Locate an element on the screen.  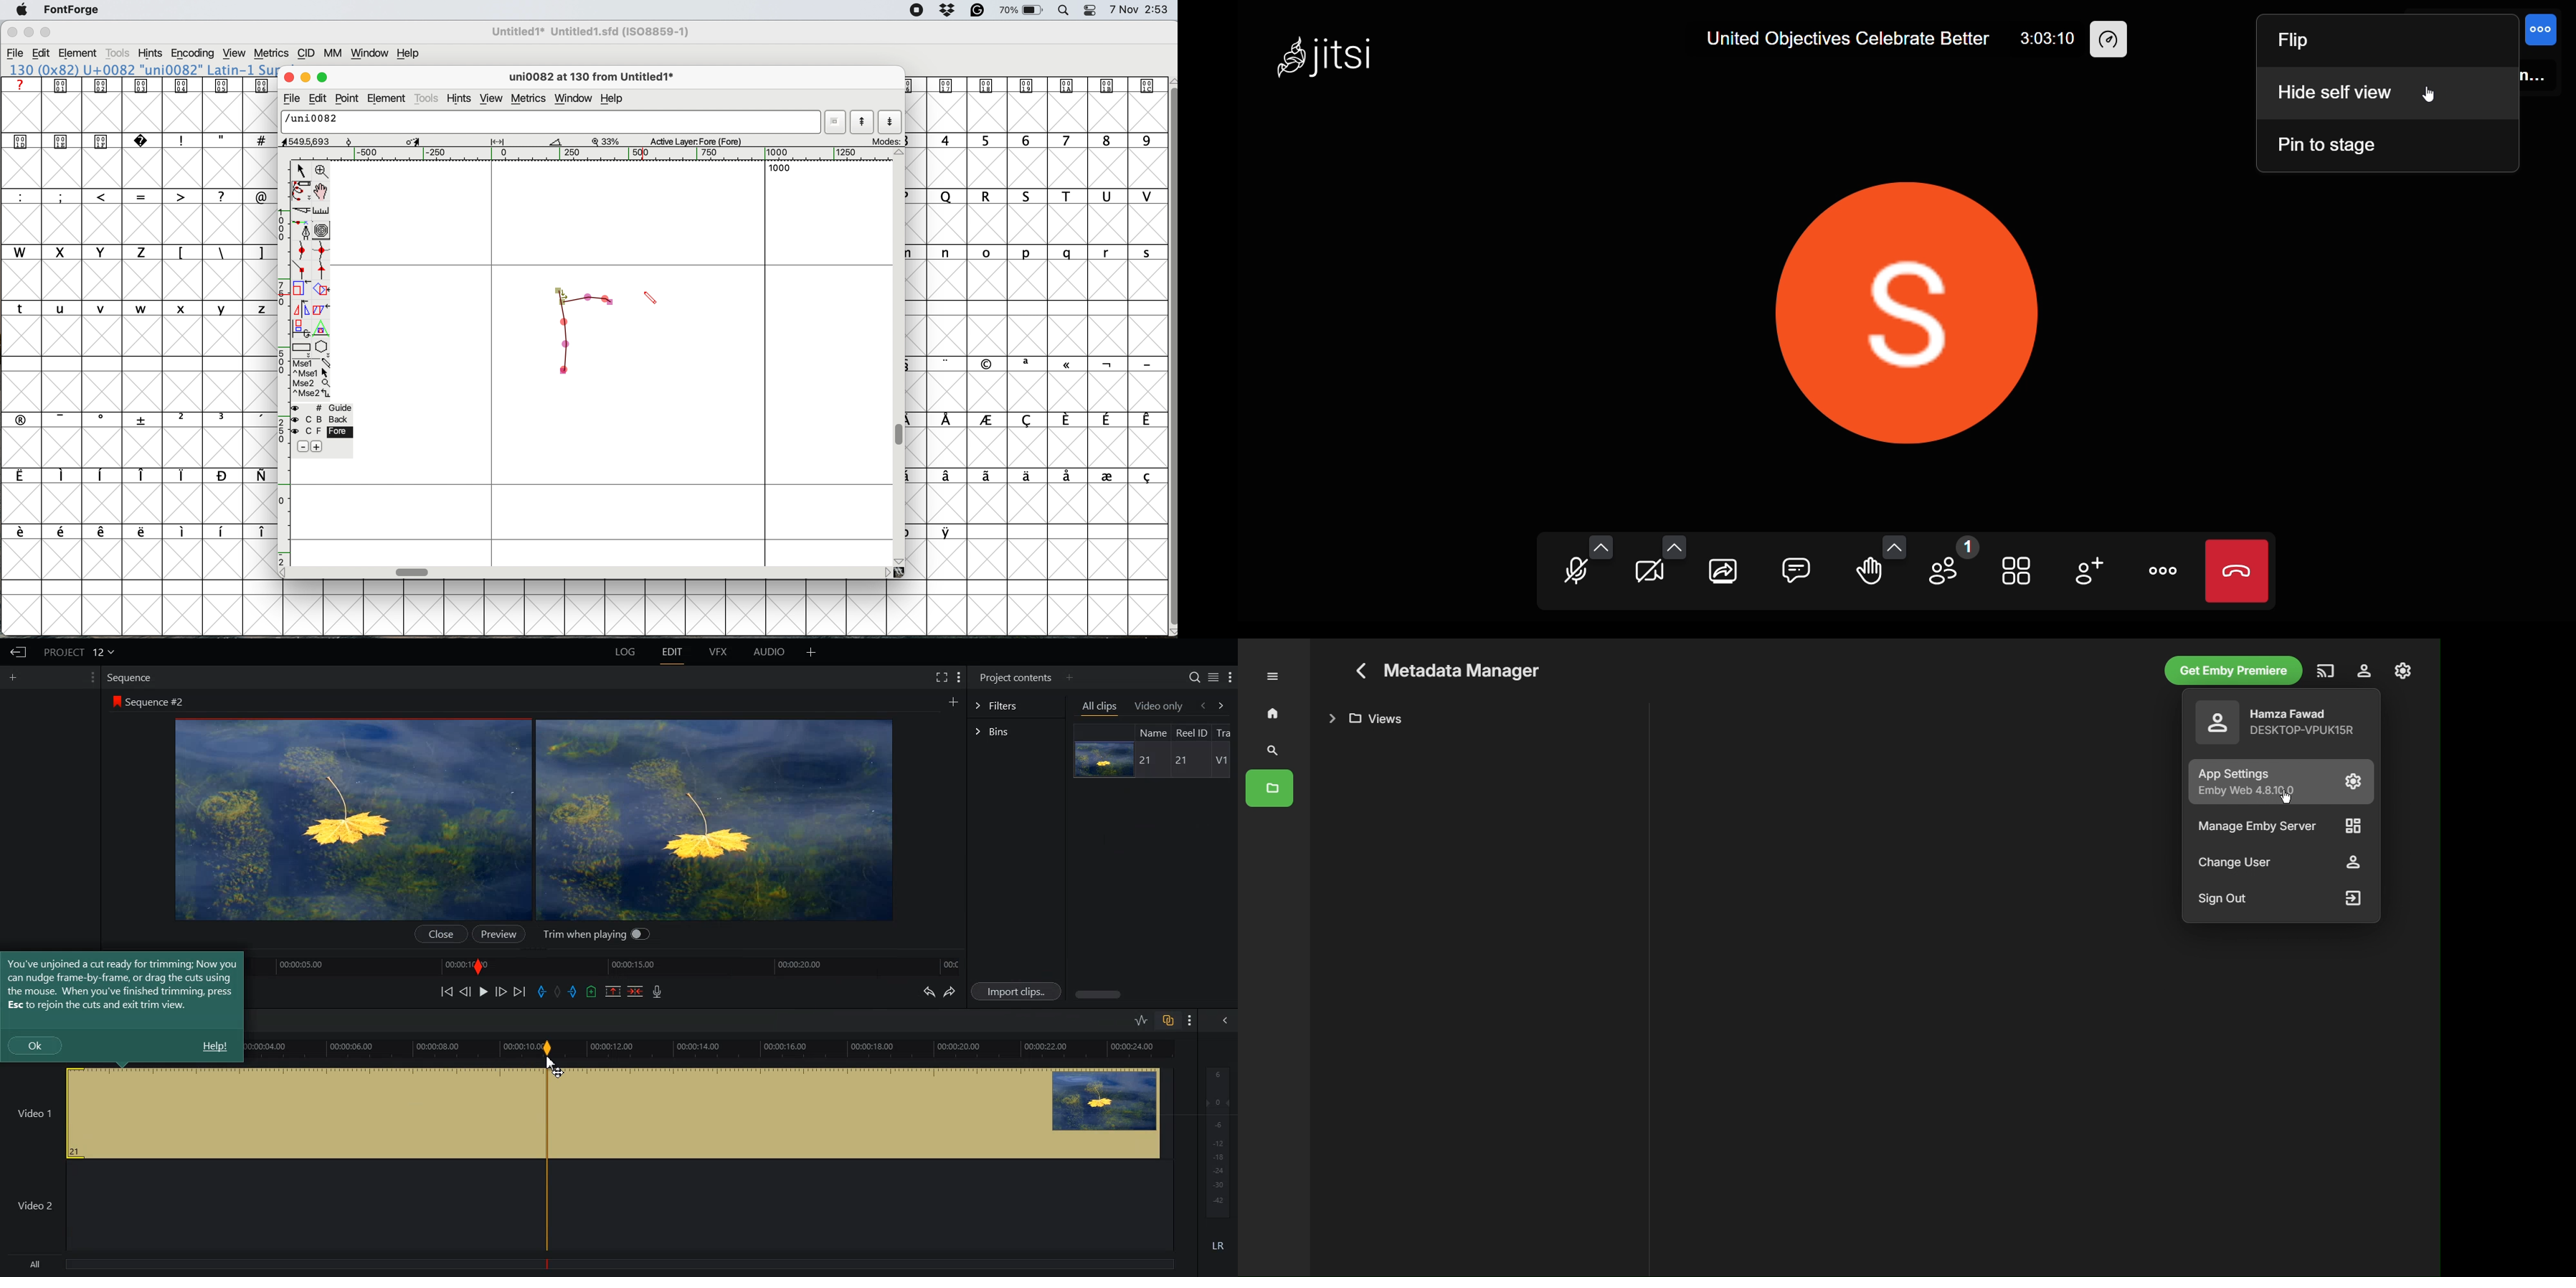
more options is located at coordinates (311, 378).